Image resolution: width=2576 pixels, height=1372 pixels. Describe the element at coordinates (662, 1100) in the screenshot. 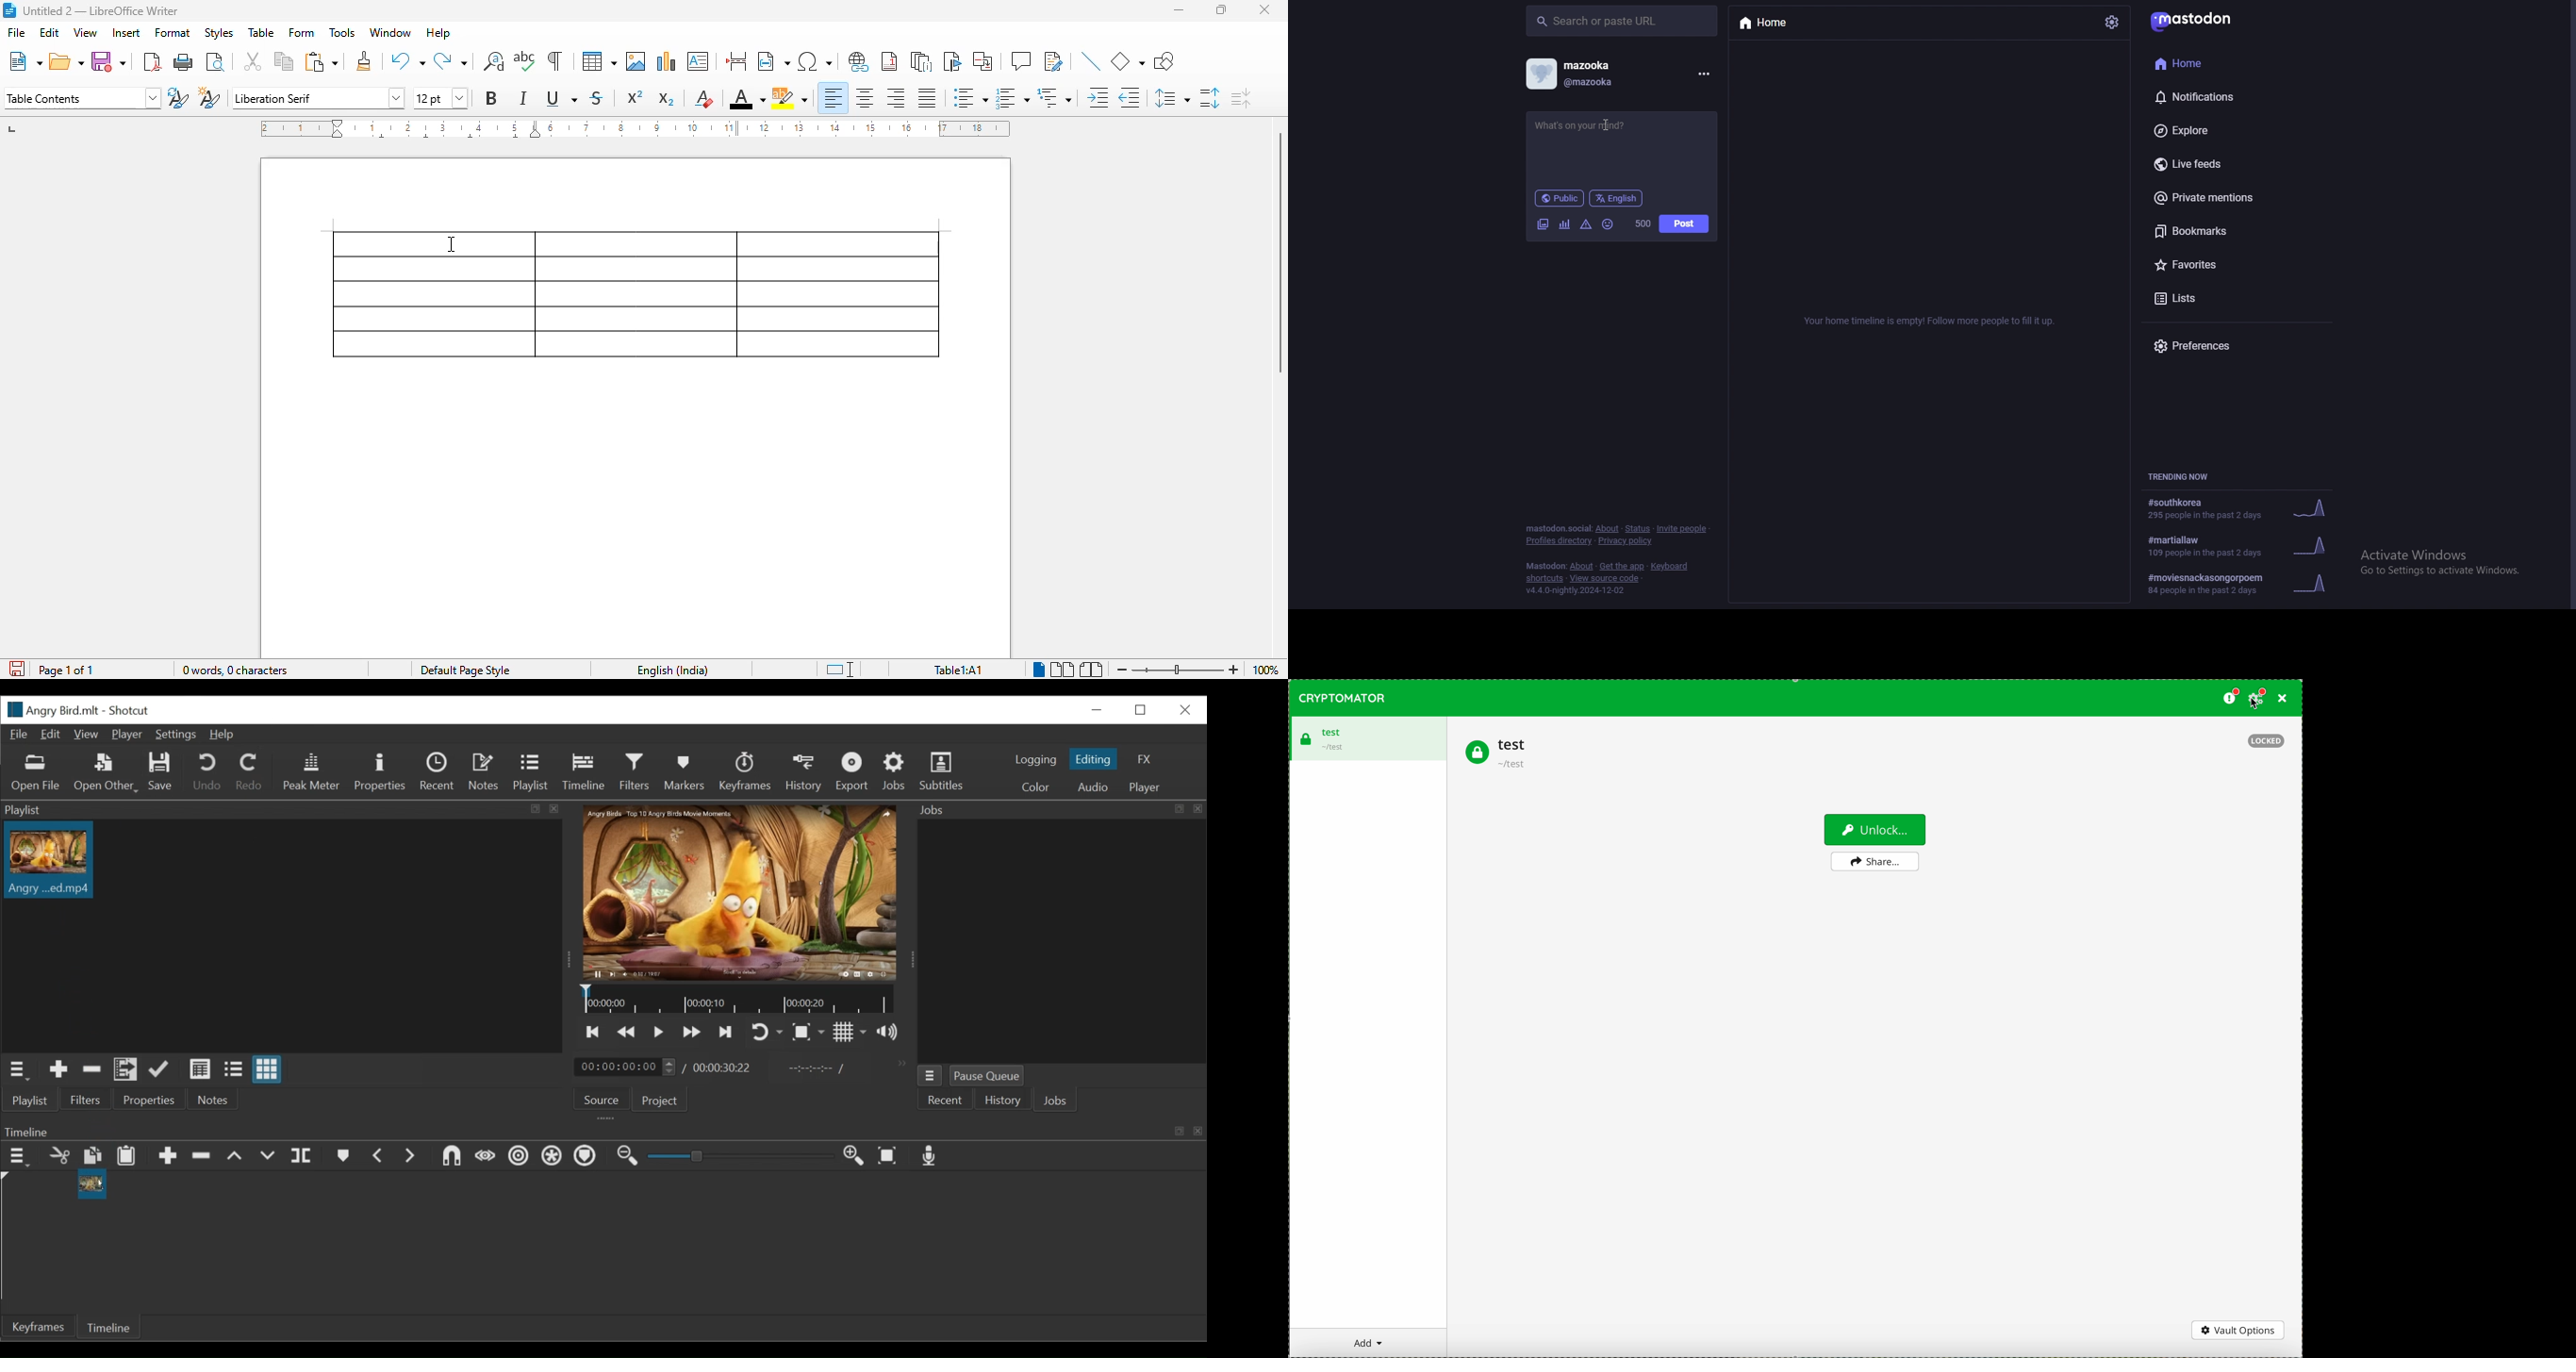

I see `Project` at that location.